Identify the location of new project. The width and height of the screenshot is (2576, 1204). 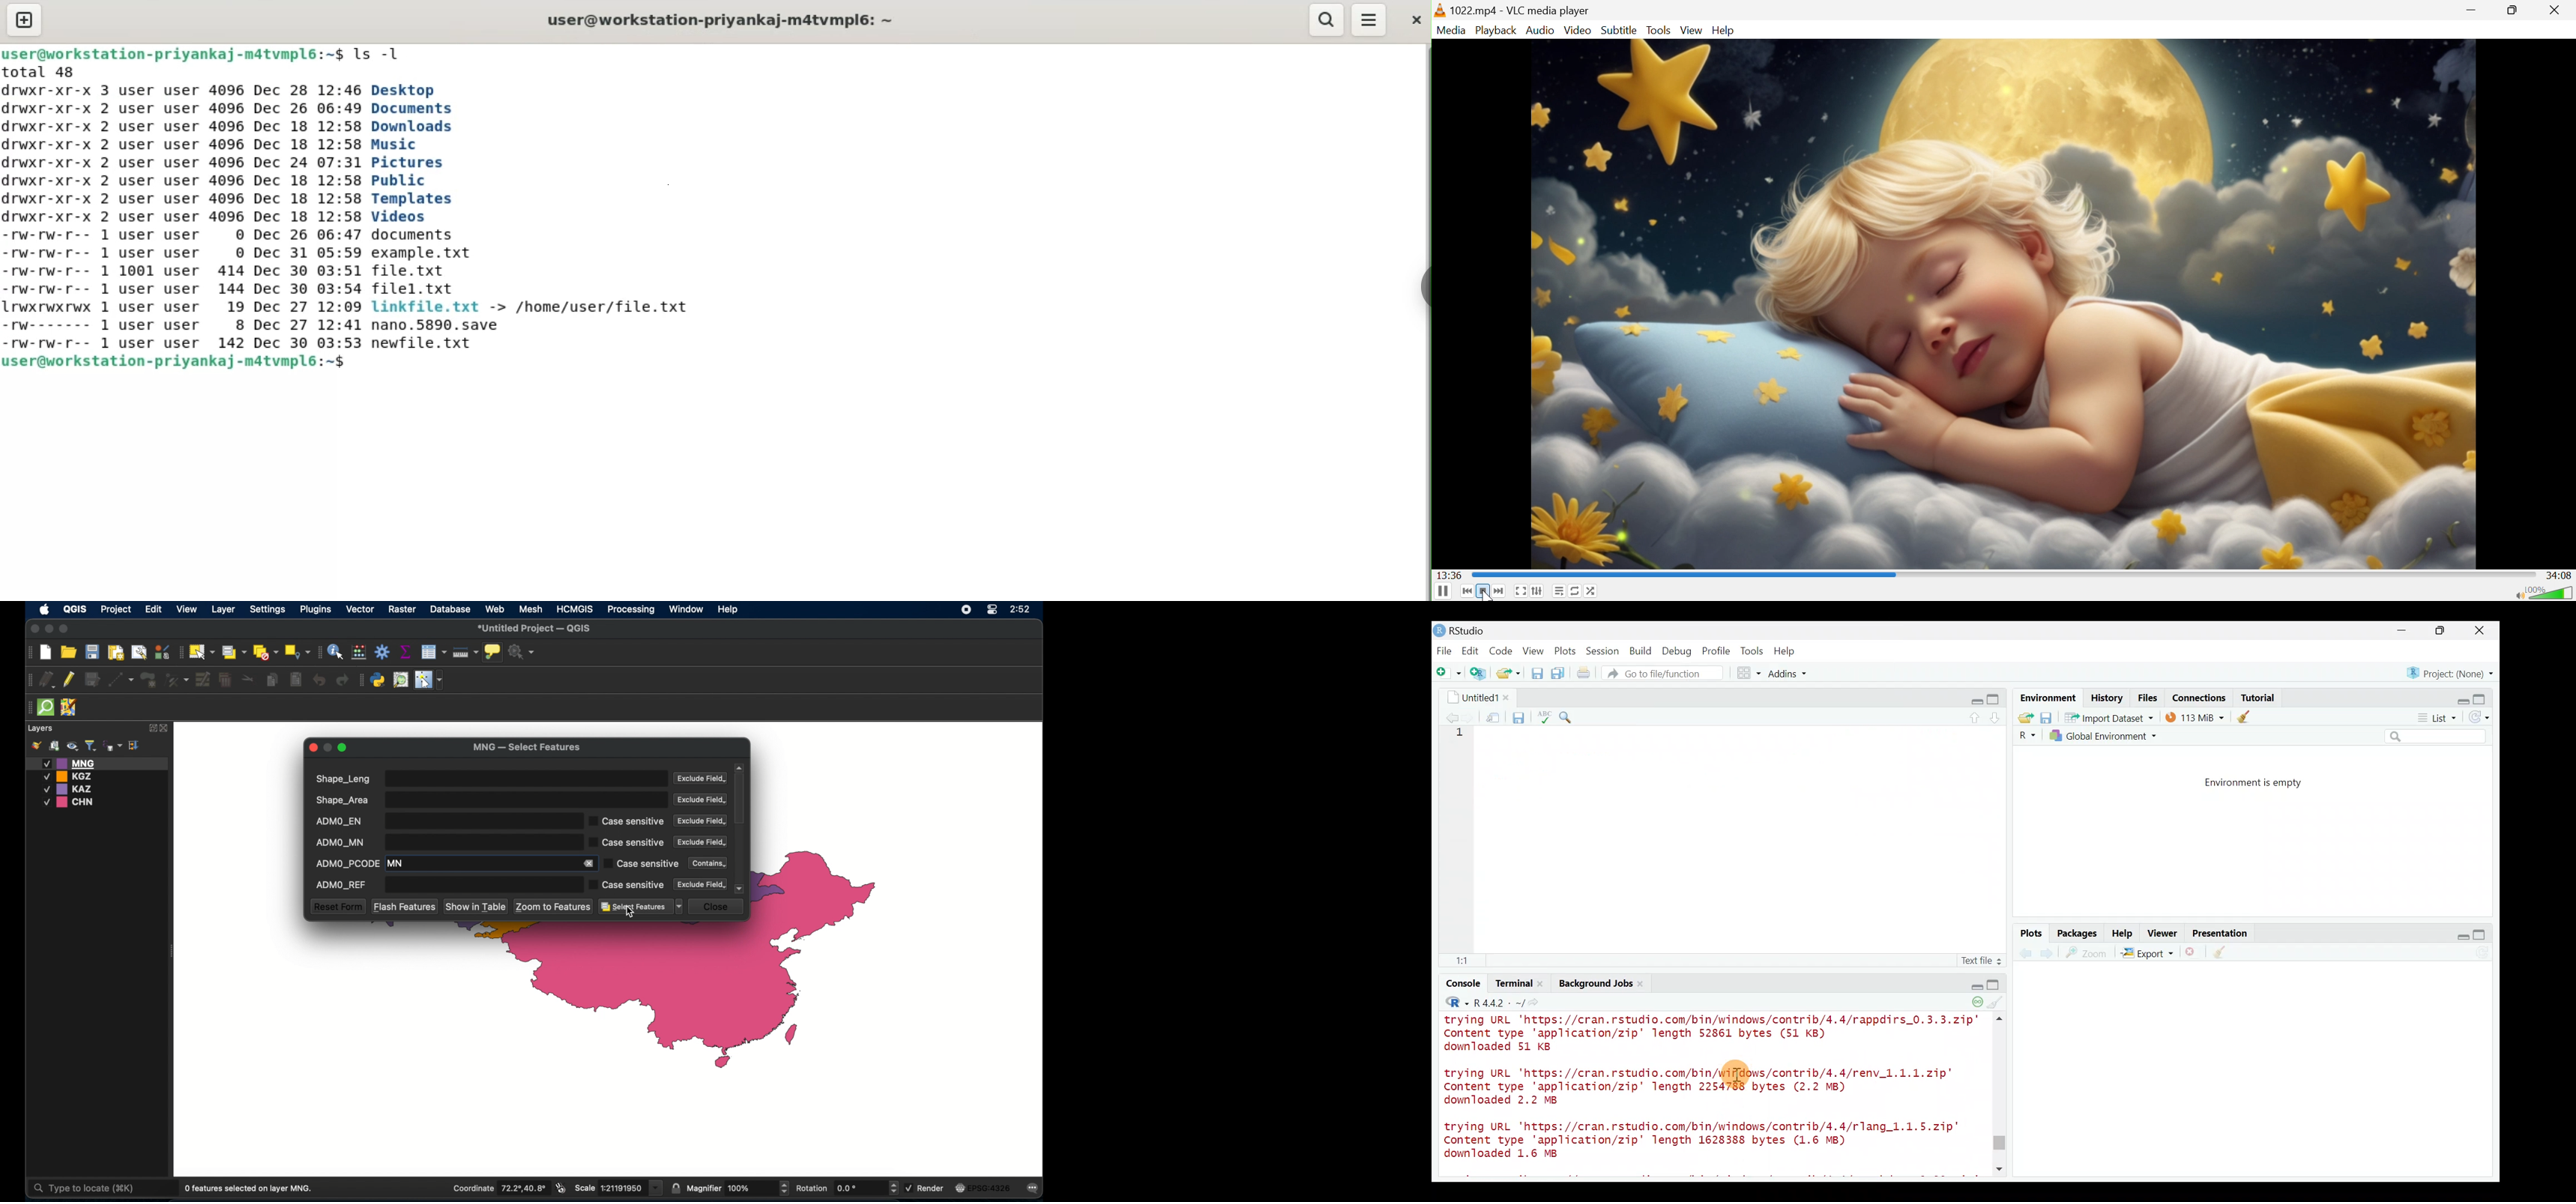
(46, 653).